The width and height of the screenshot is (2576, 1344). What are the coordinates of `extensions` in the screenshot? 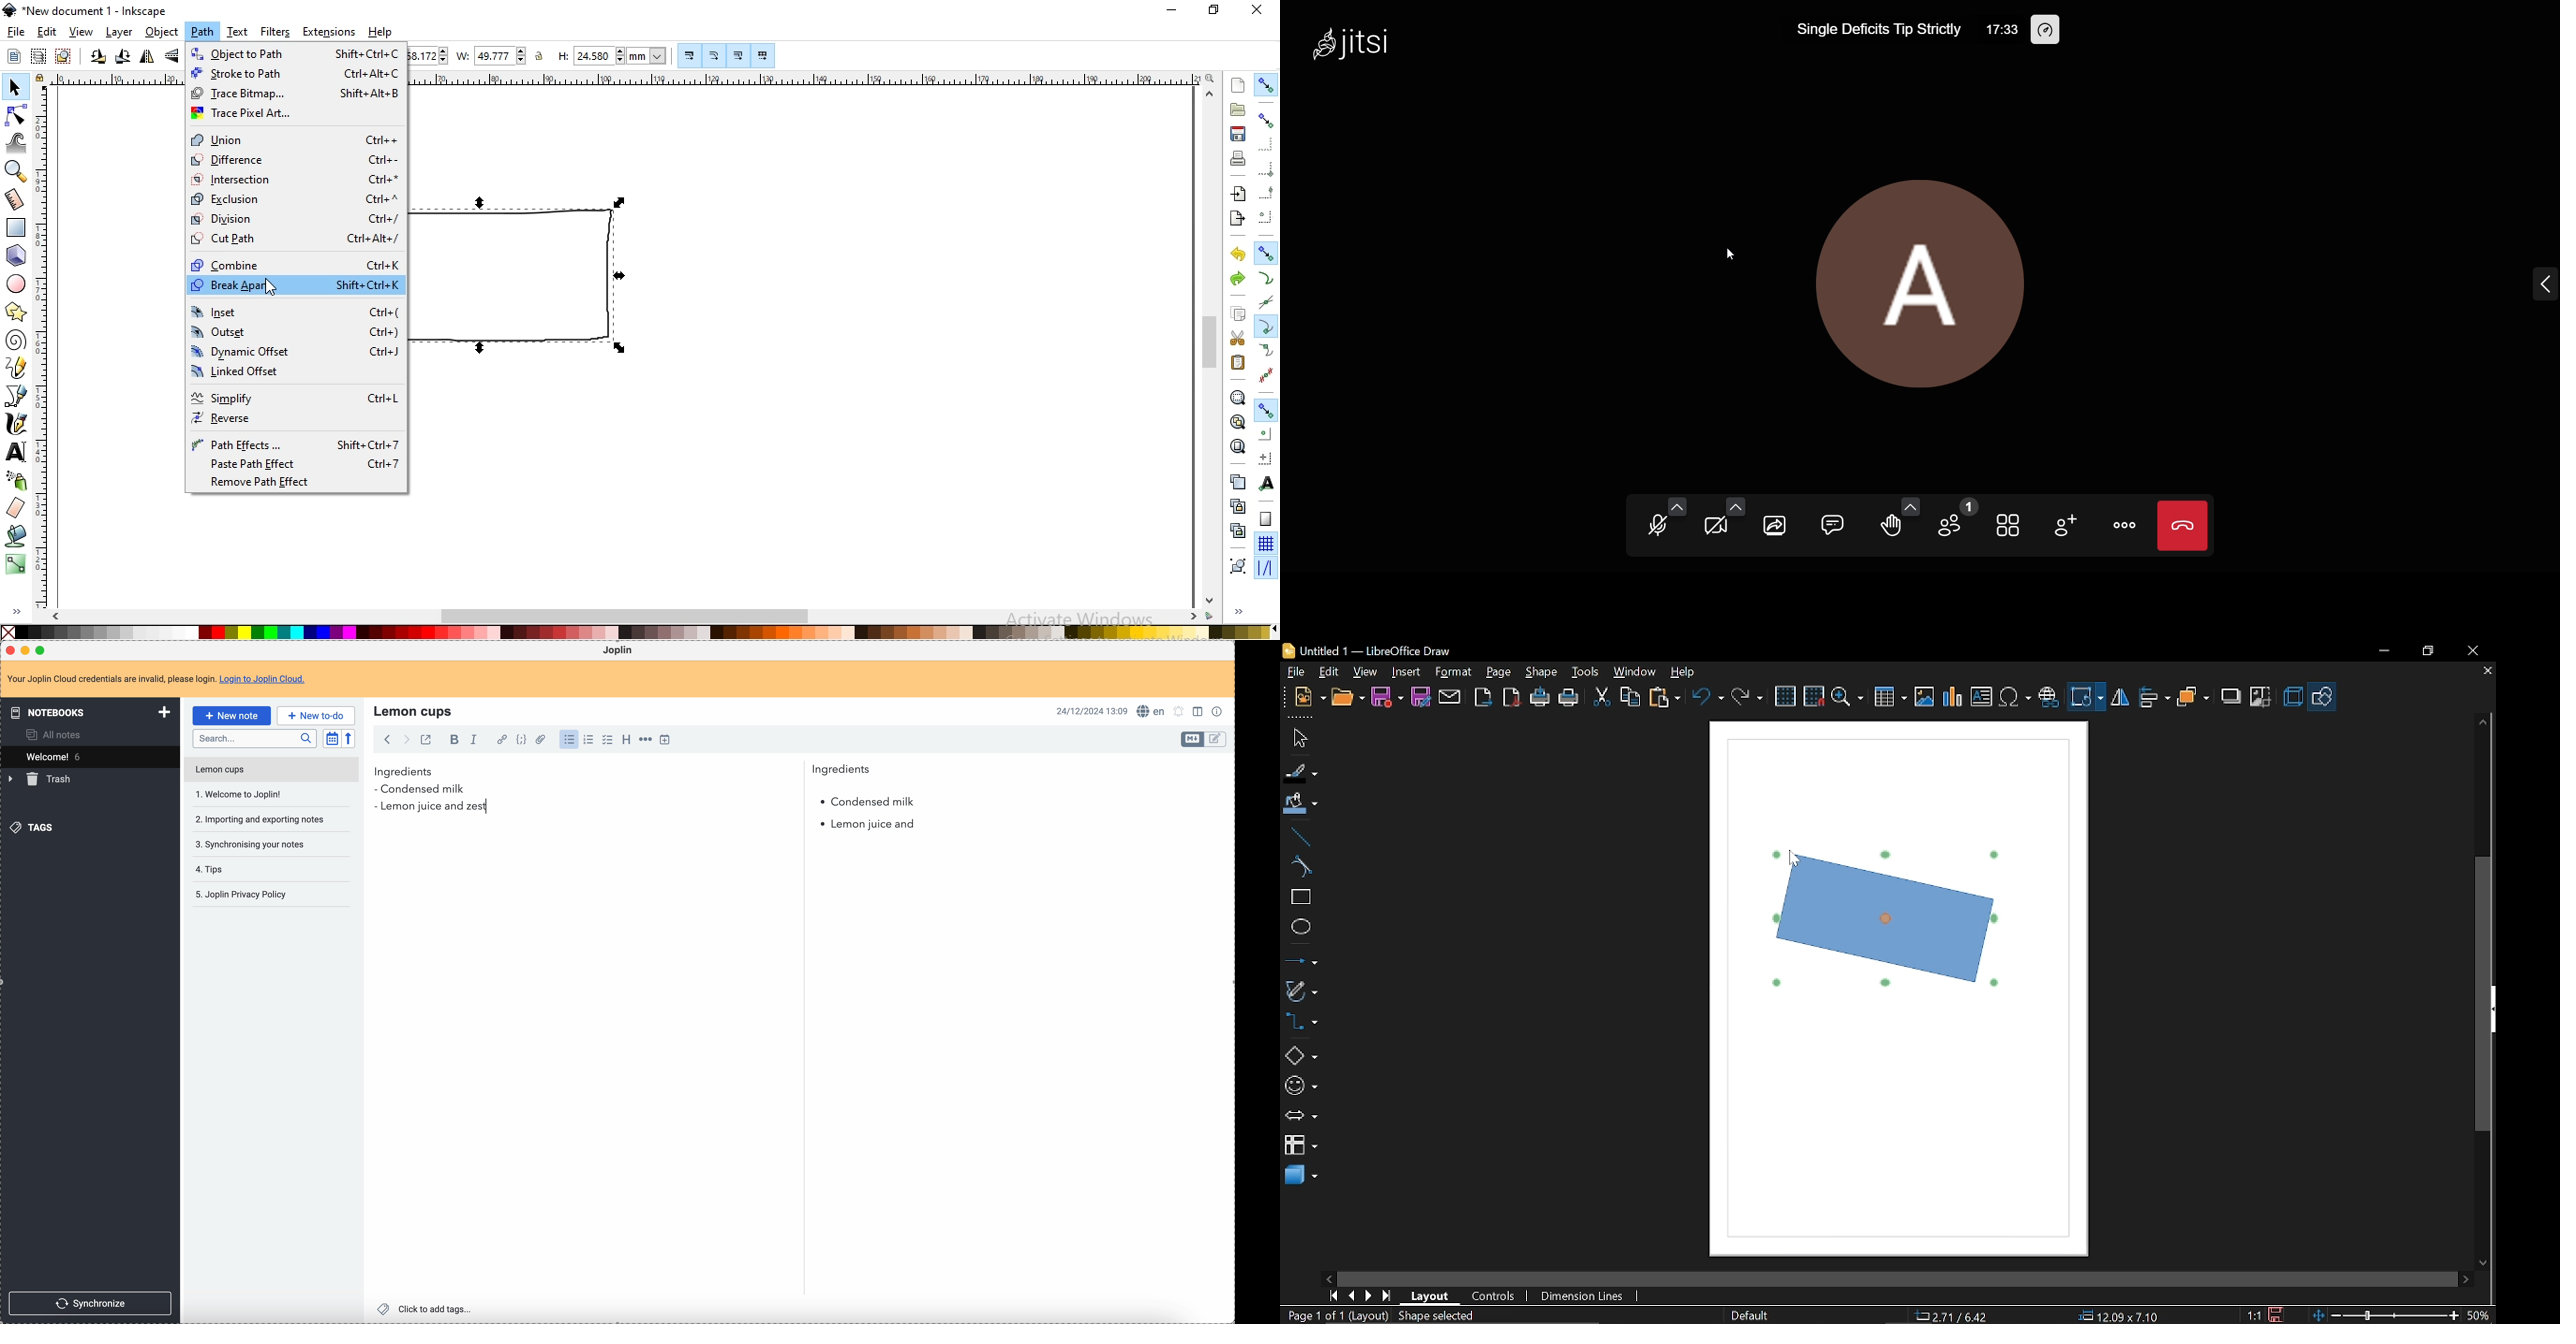 It's located at (329, 32).